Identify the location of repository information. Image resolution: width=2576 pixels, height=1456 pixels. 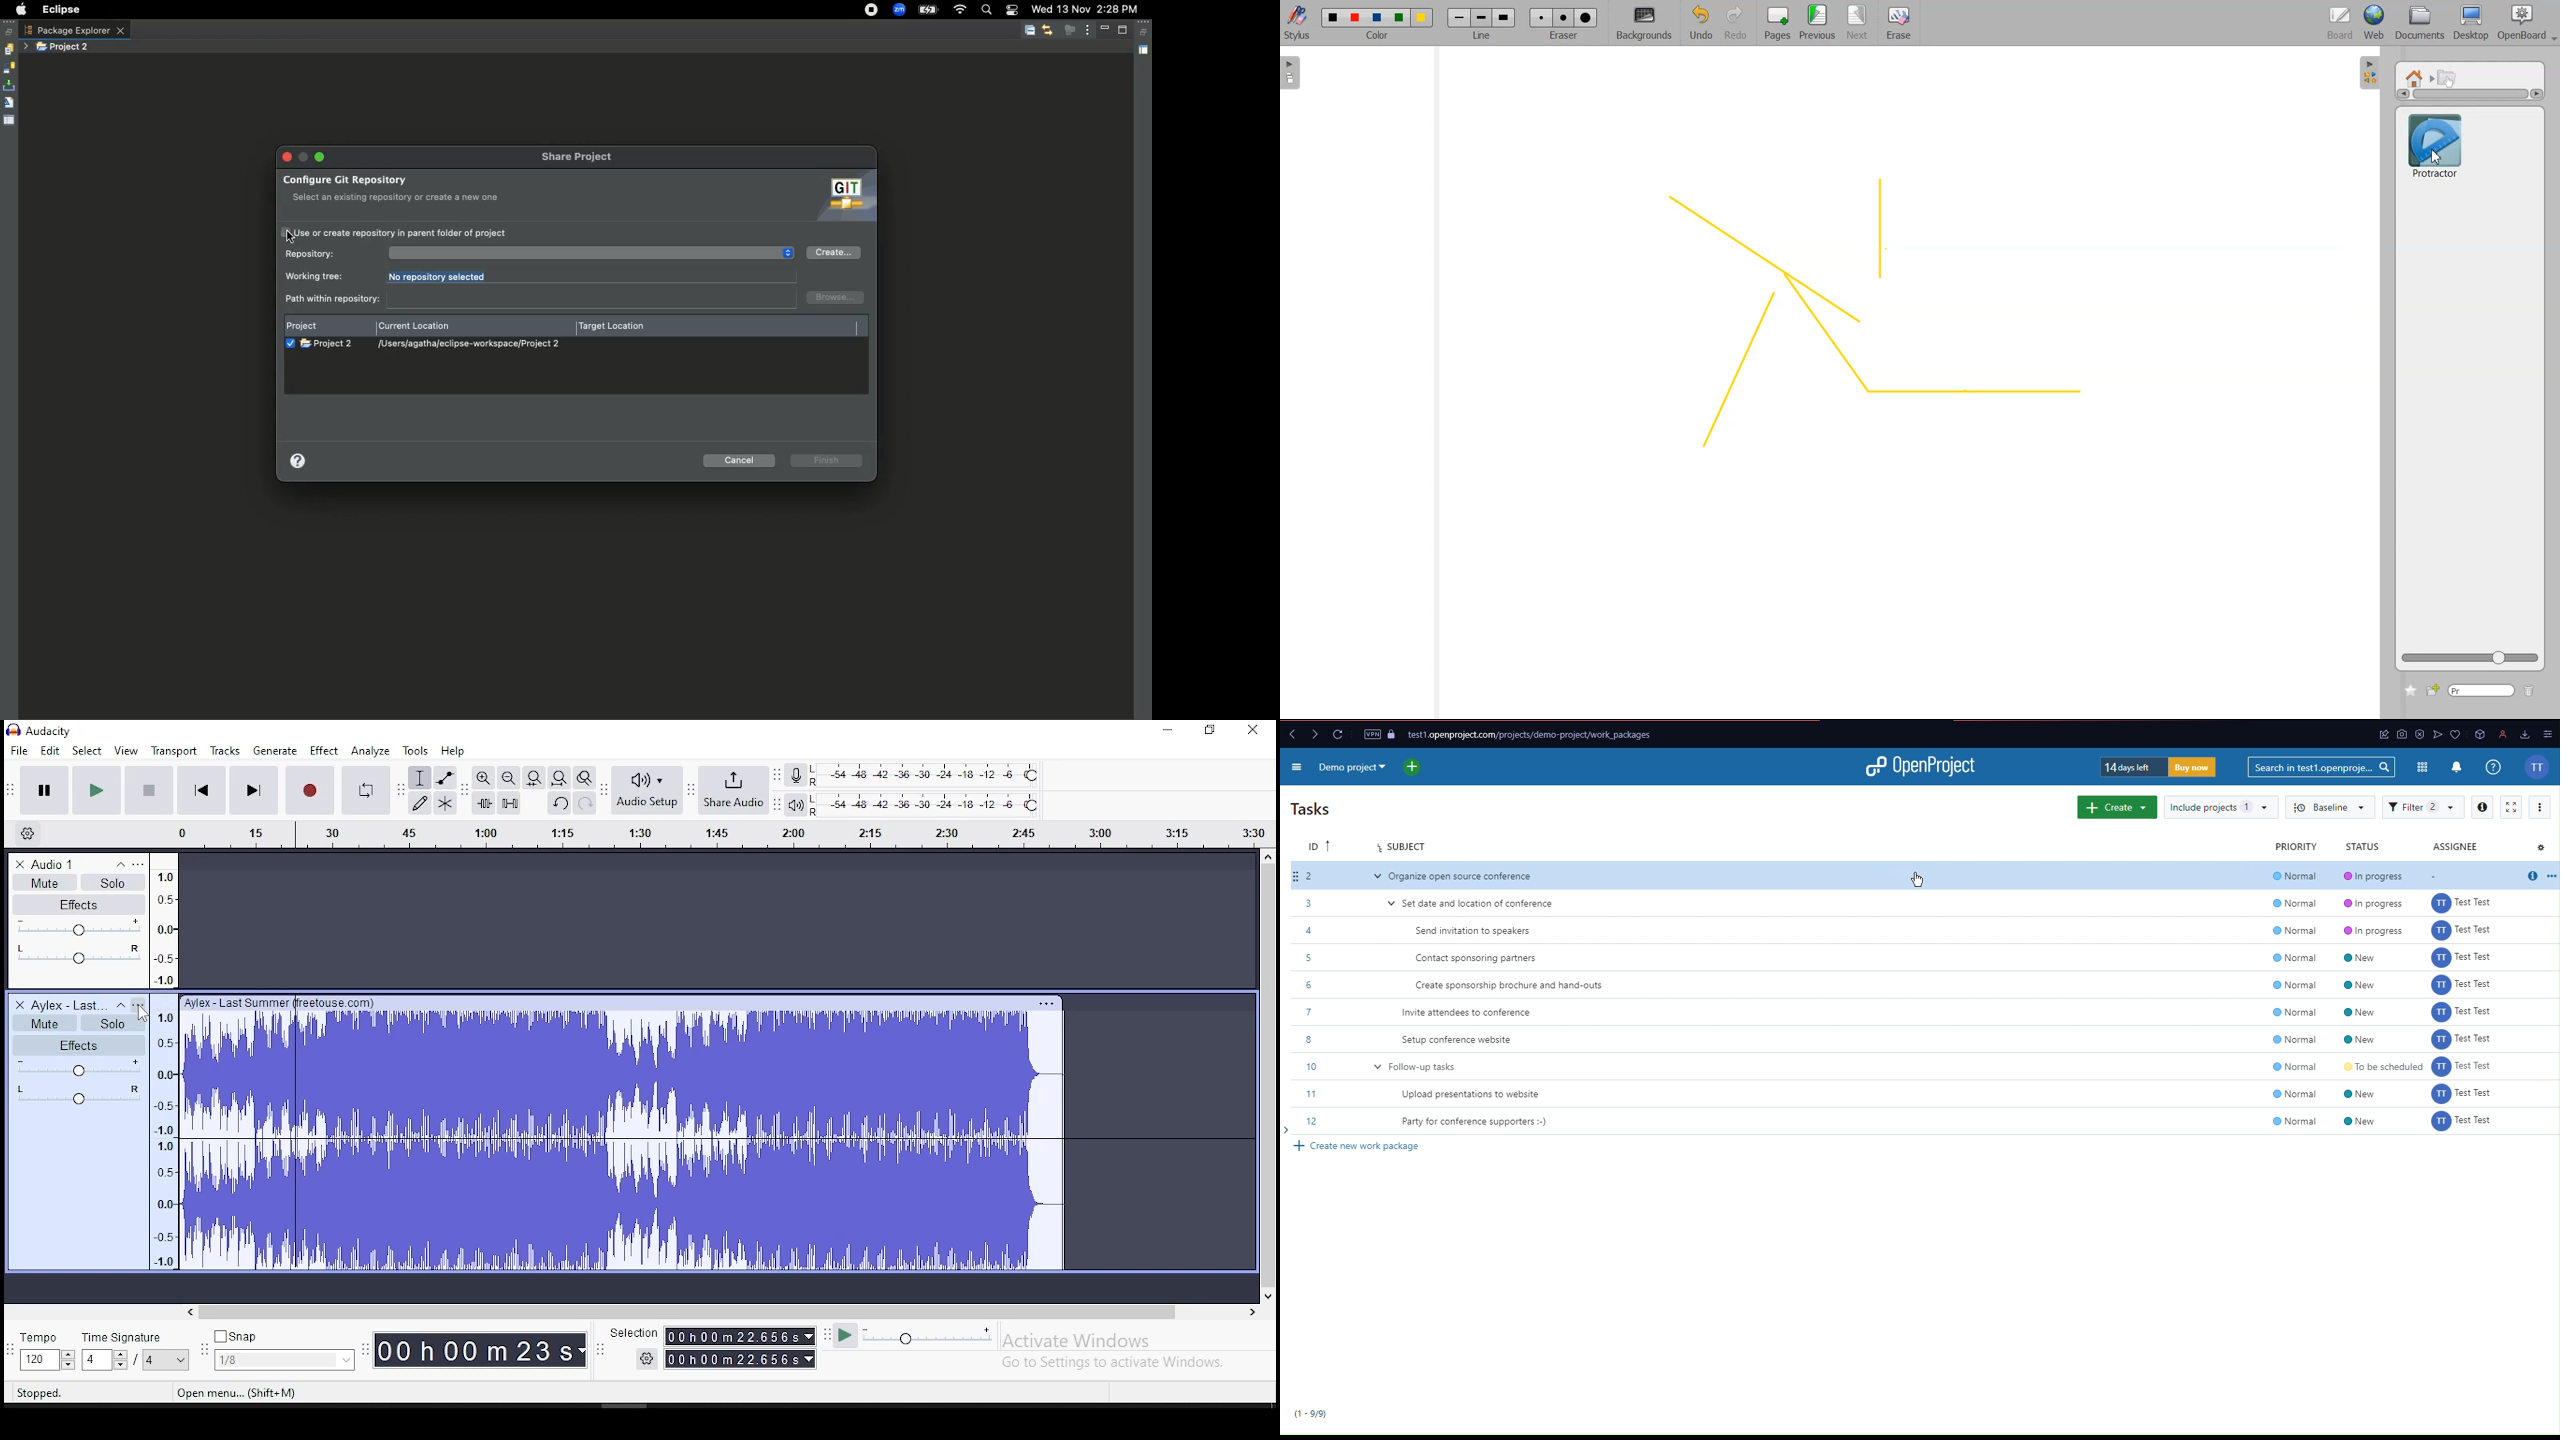
(581, 253).